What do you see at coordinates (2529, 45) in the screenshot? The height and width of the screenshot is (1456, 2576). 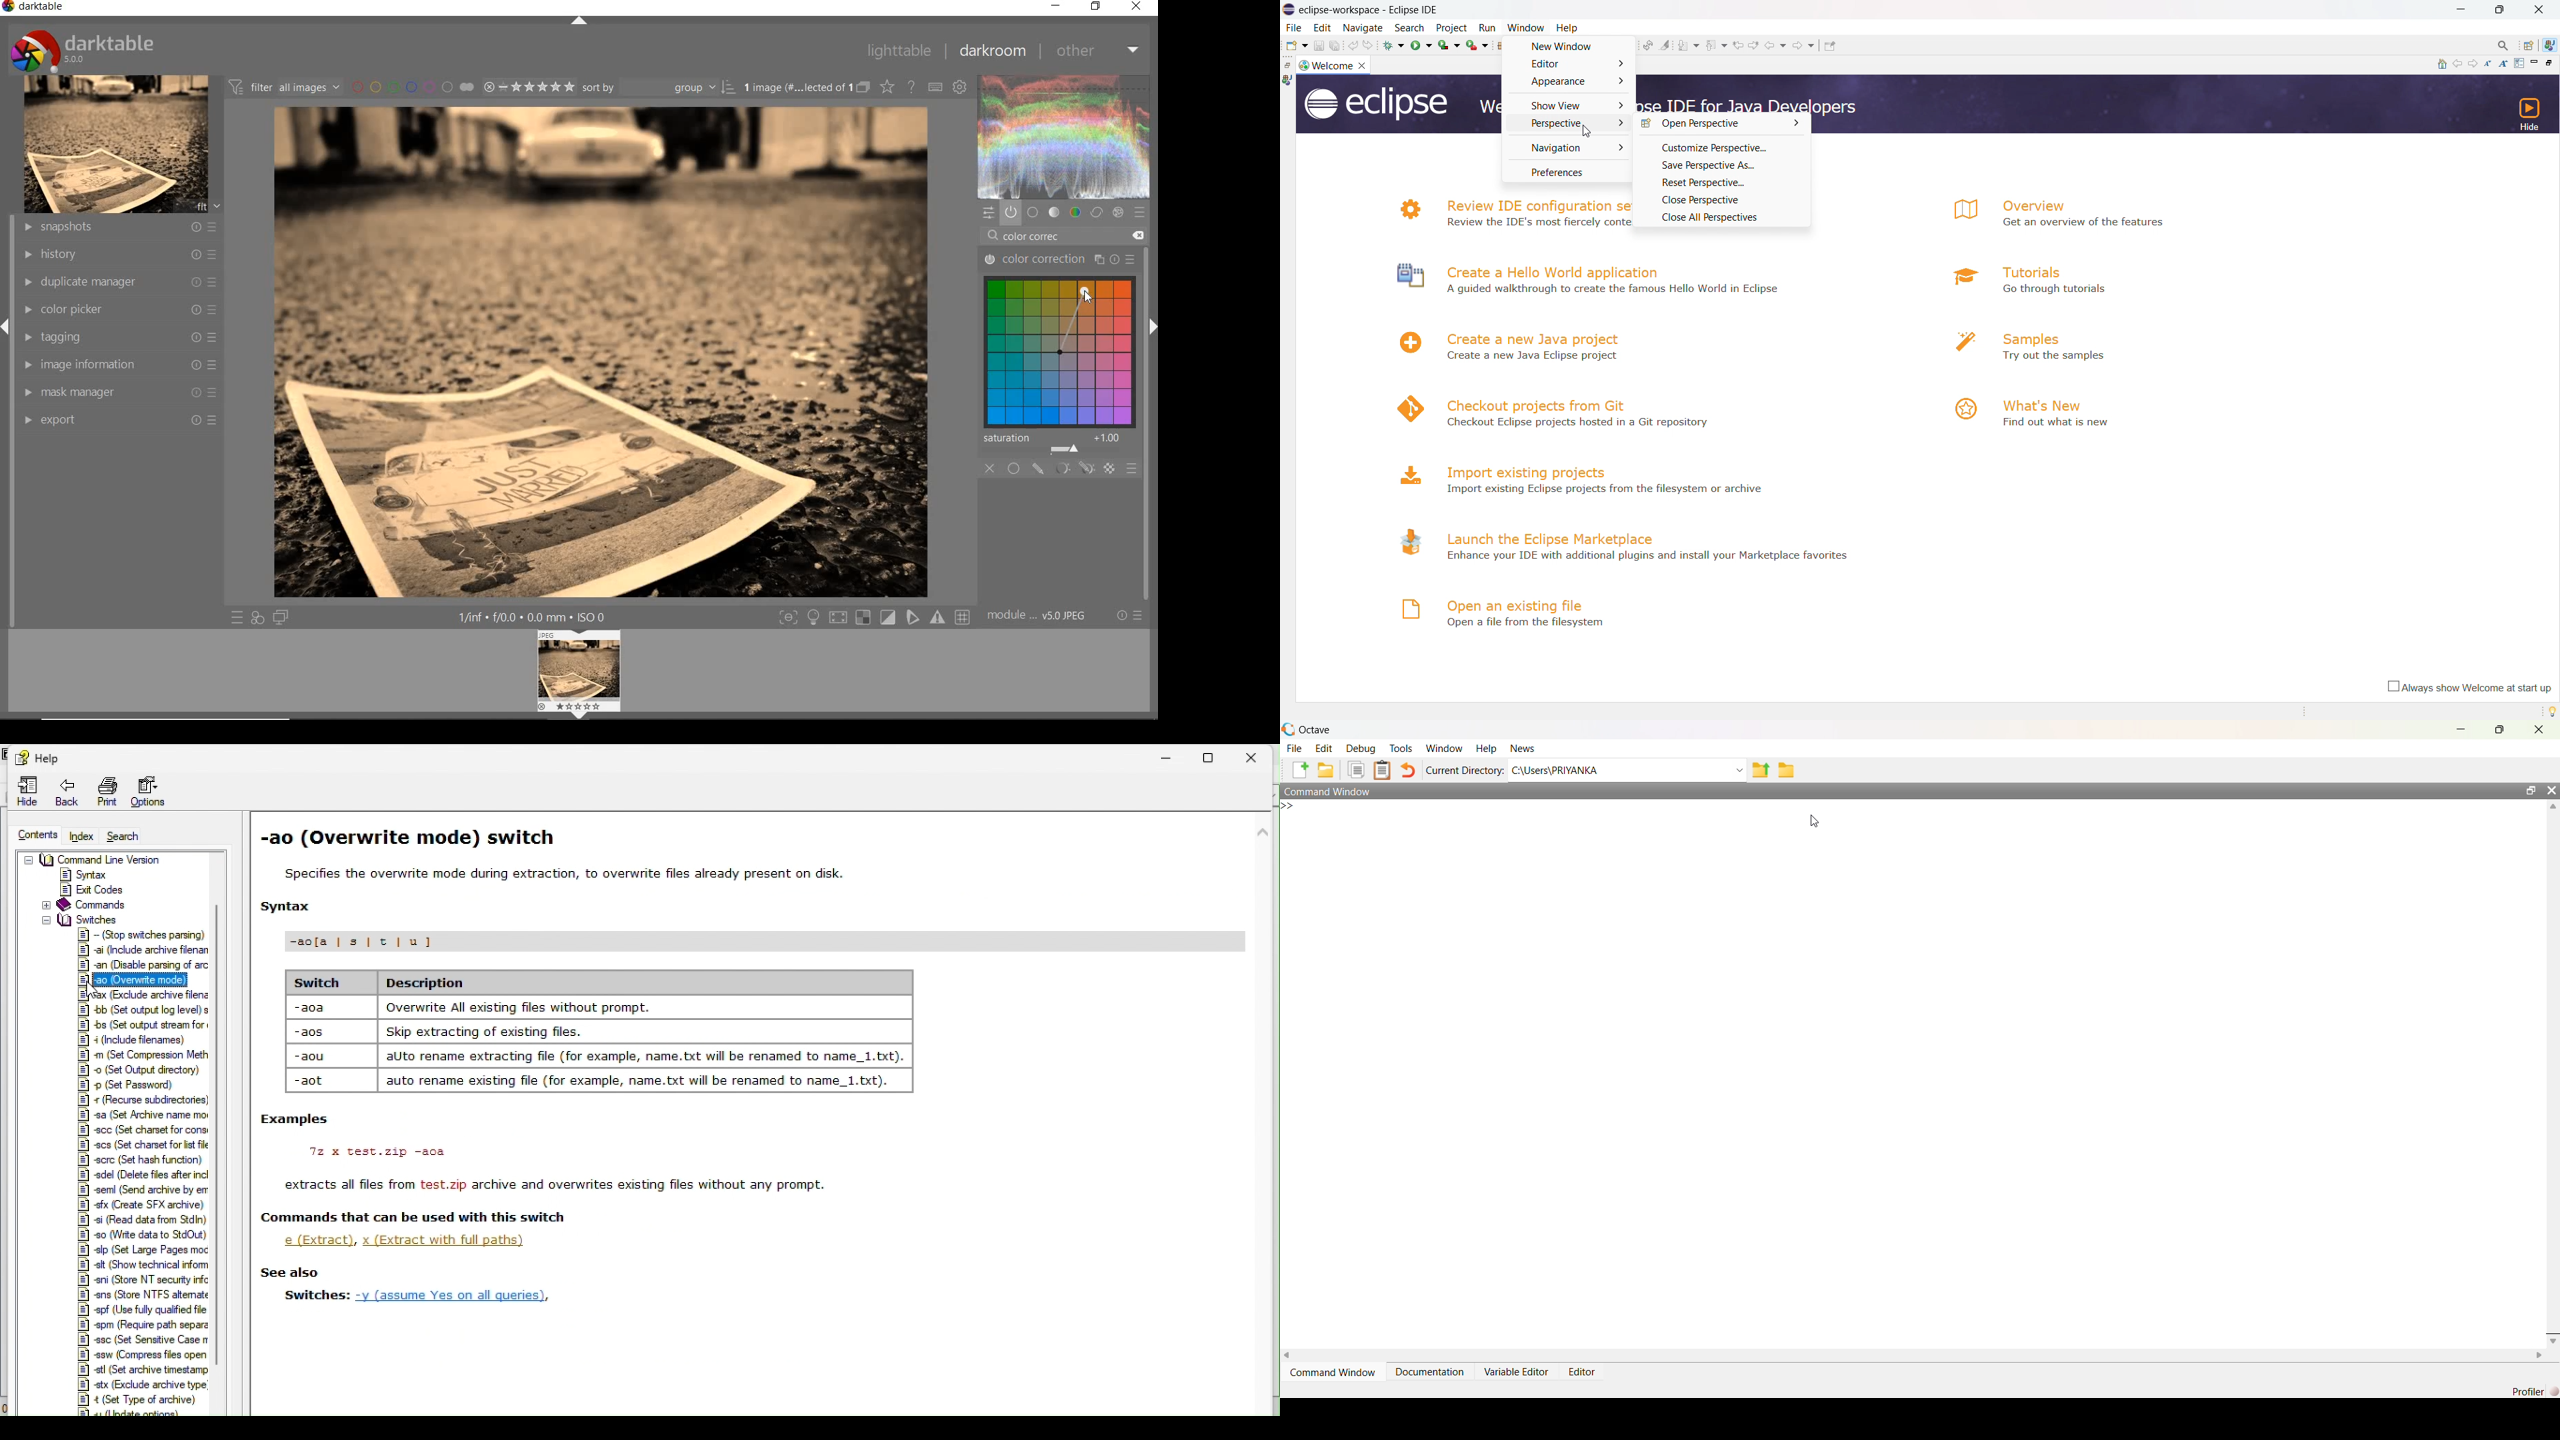 I see `open perspectives` at bounding box center [2529, 45].